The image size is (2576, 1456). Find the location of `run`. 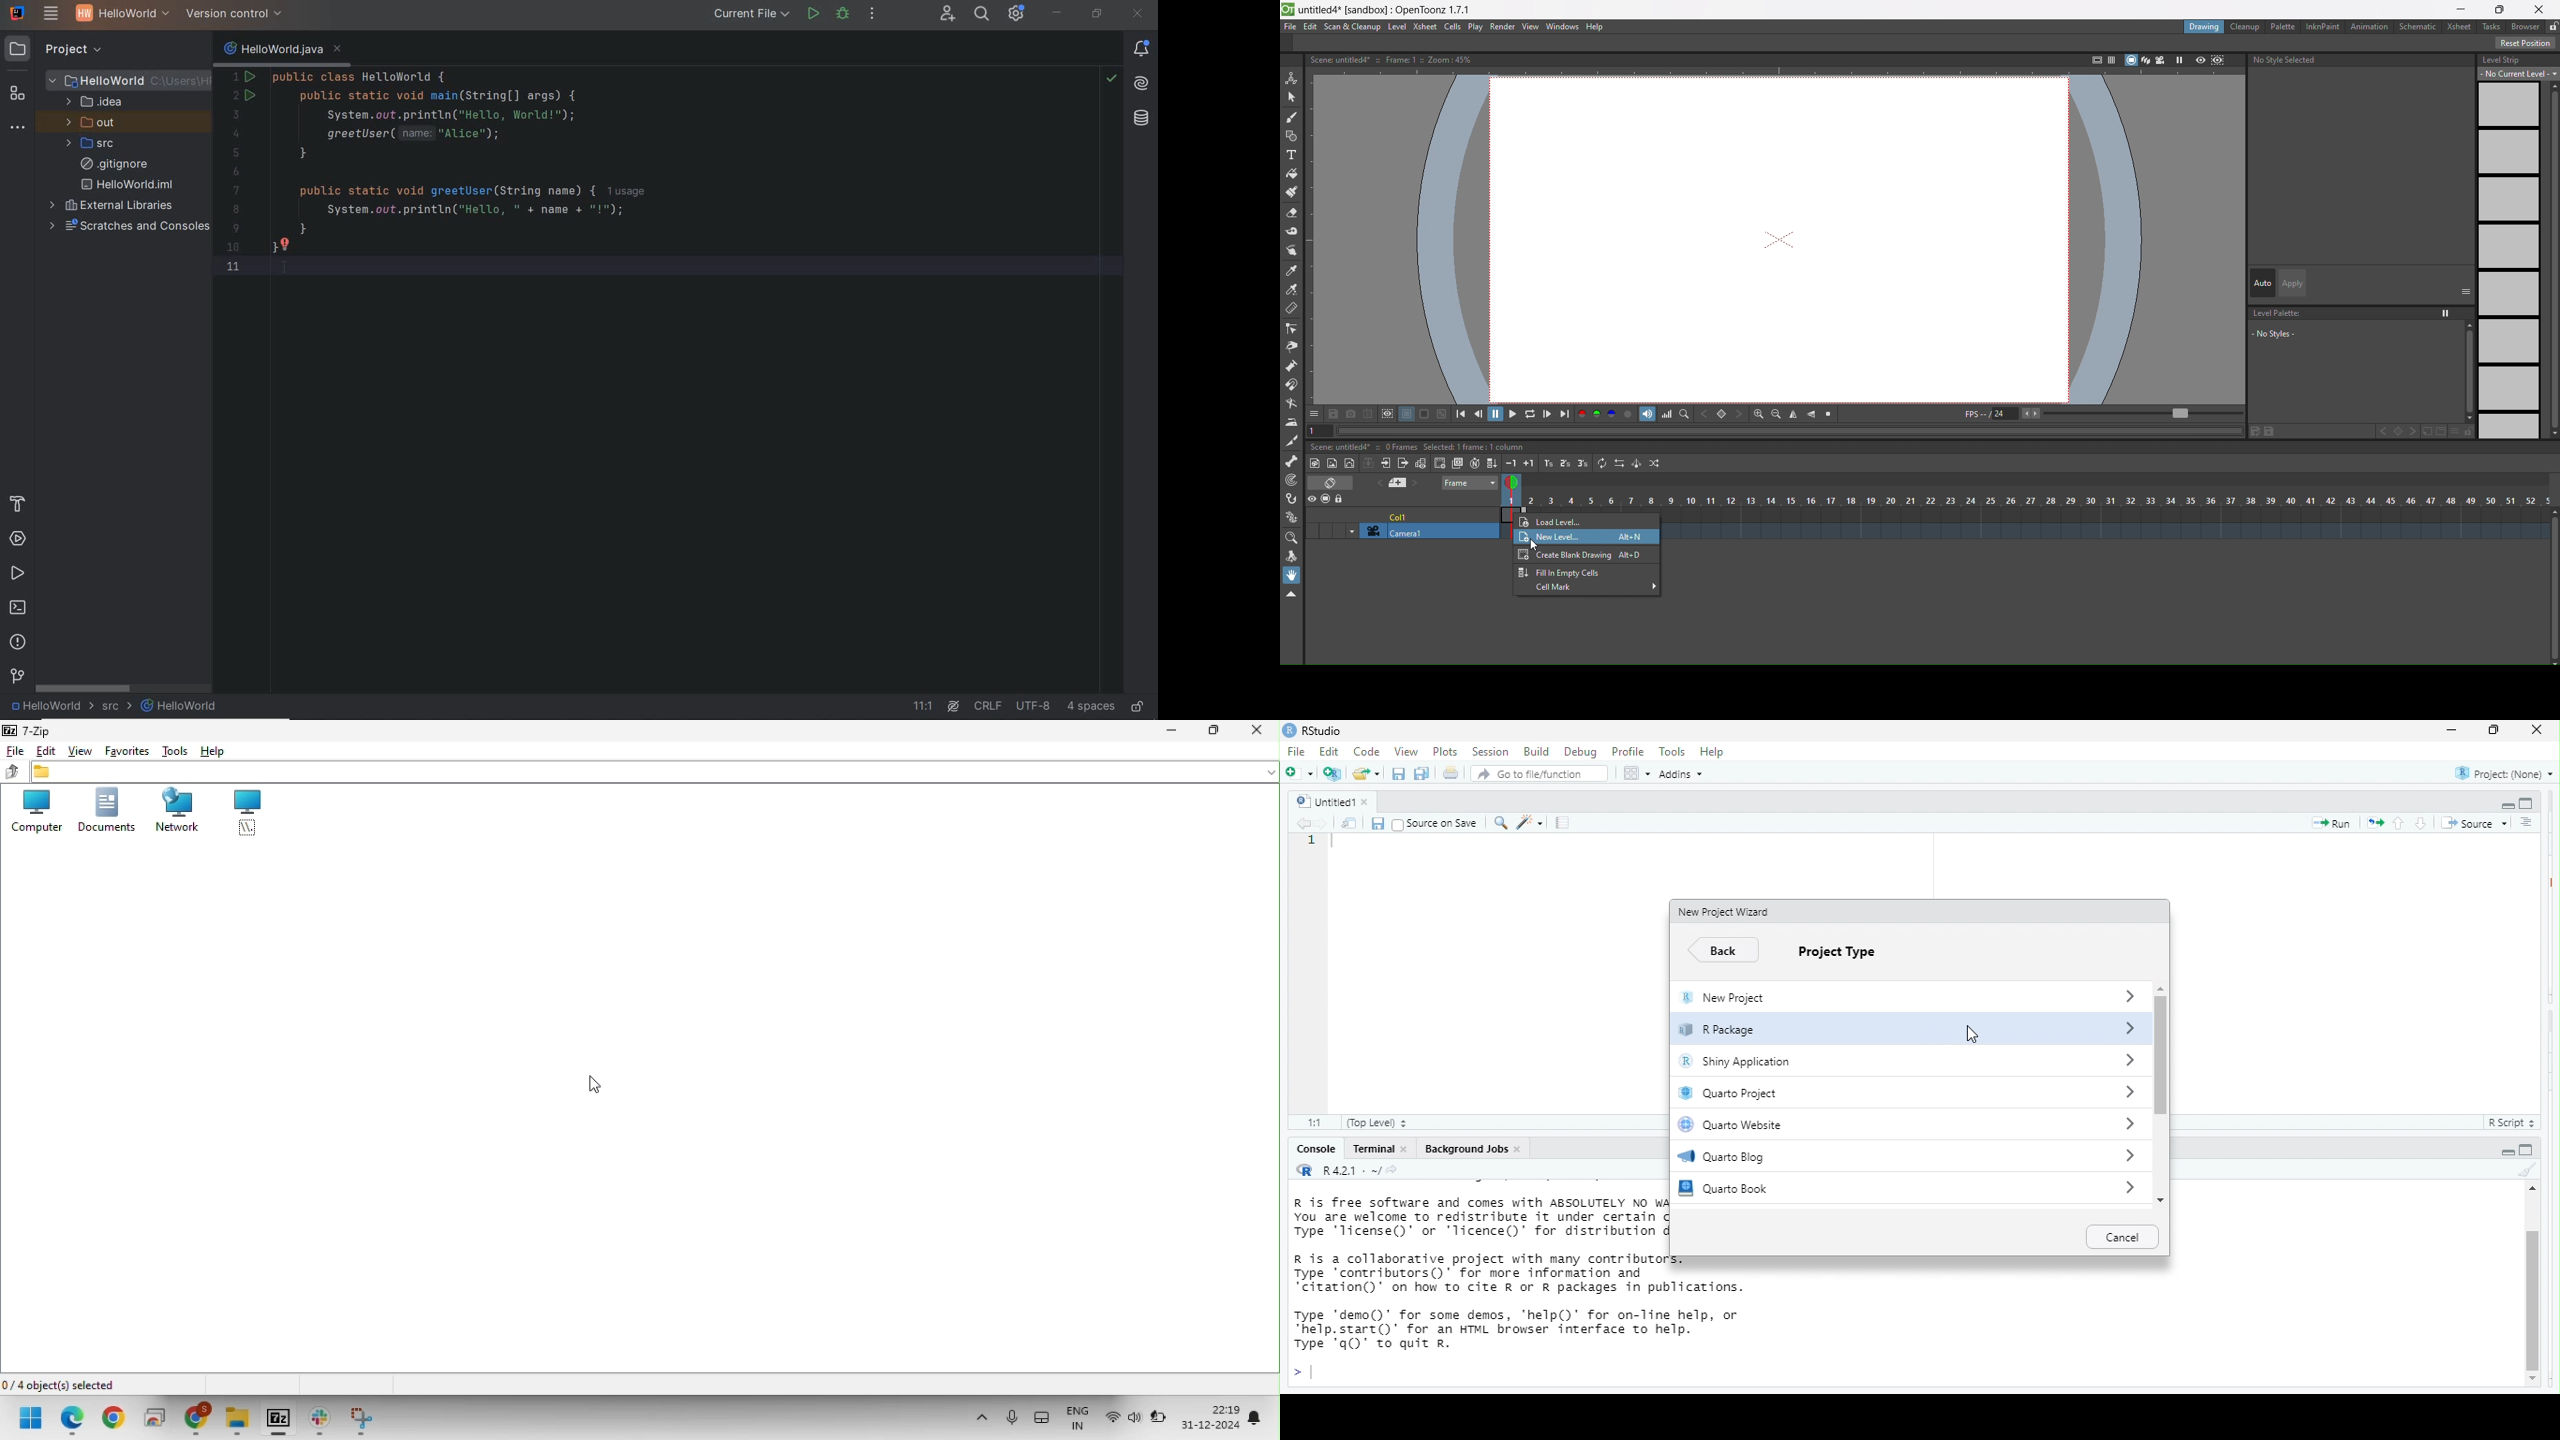

run is located at coordinates (2328, 825).